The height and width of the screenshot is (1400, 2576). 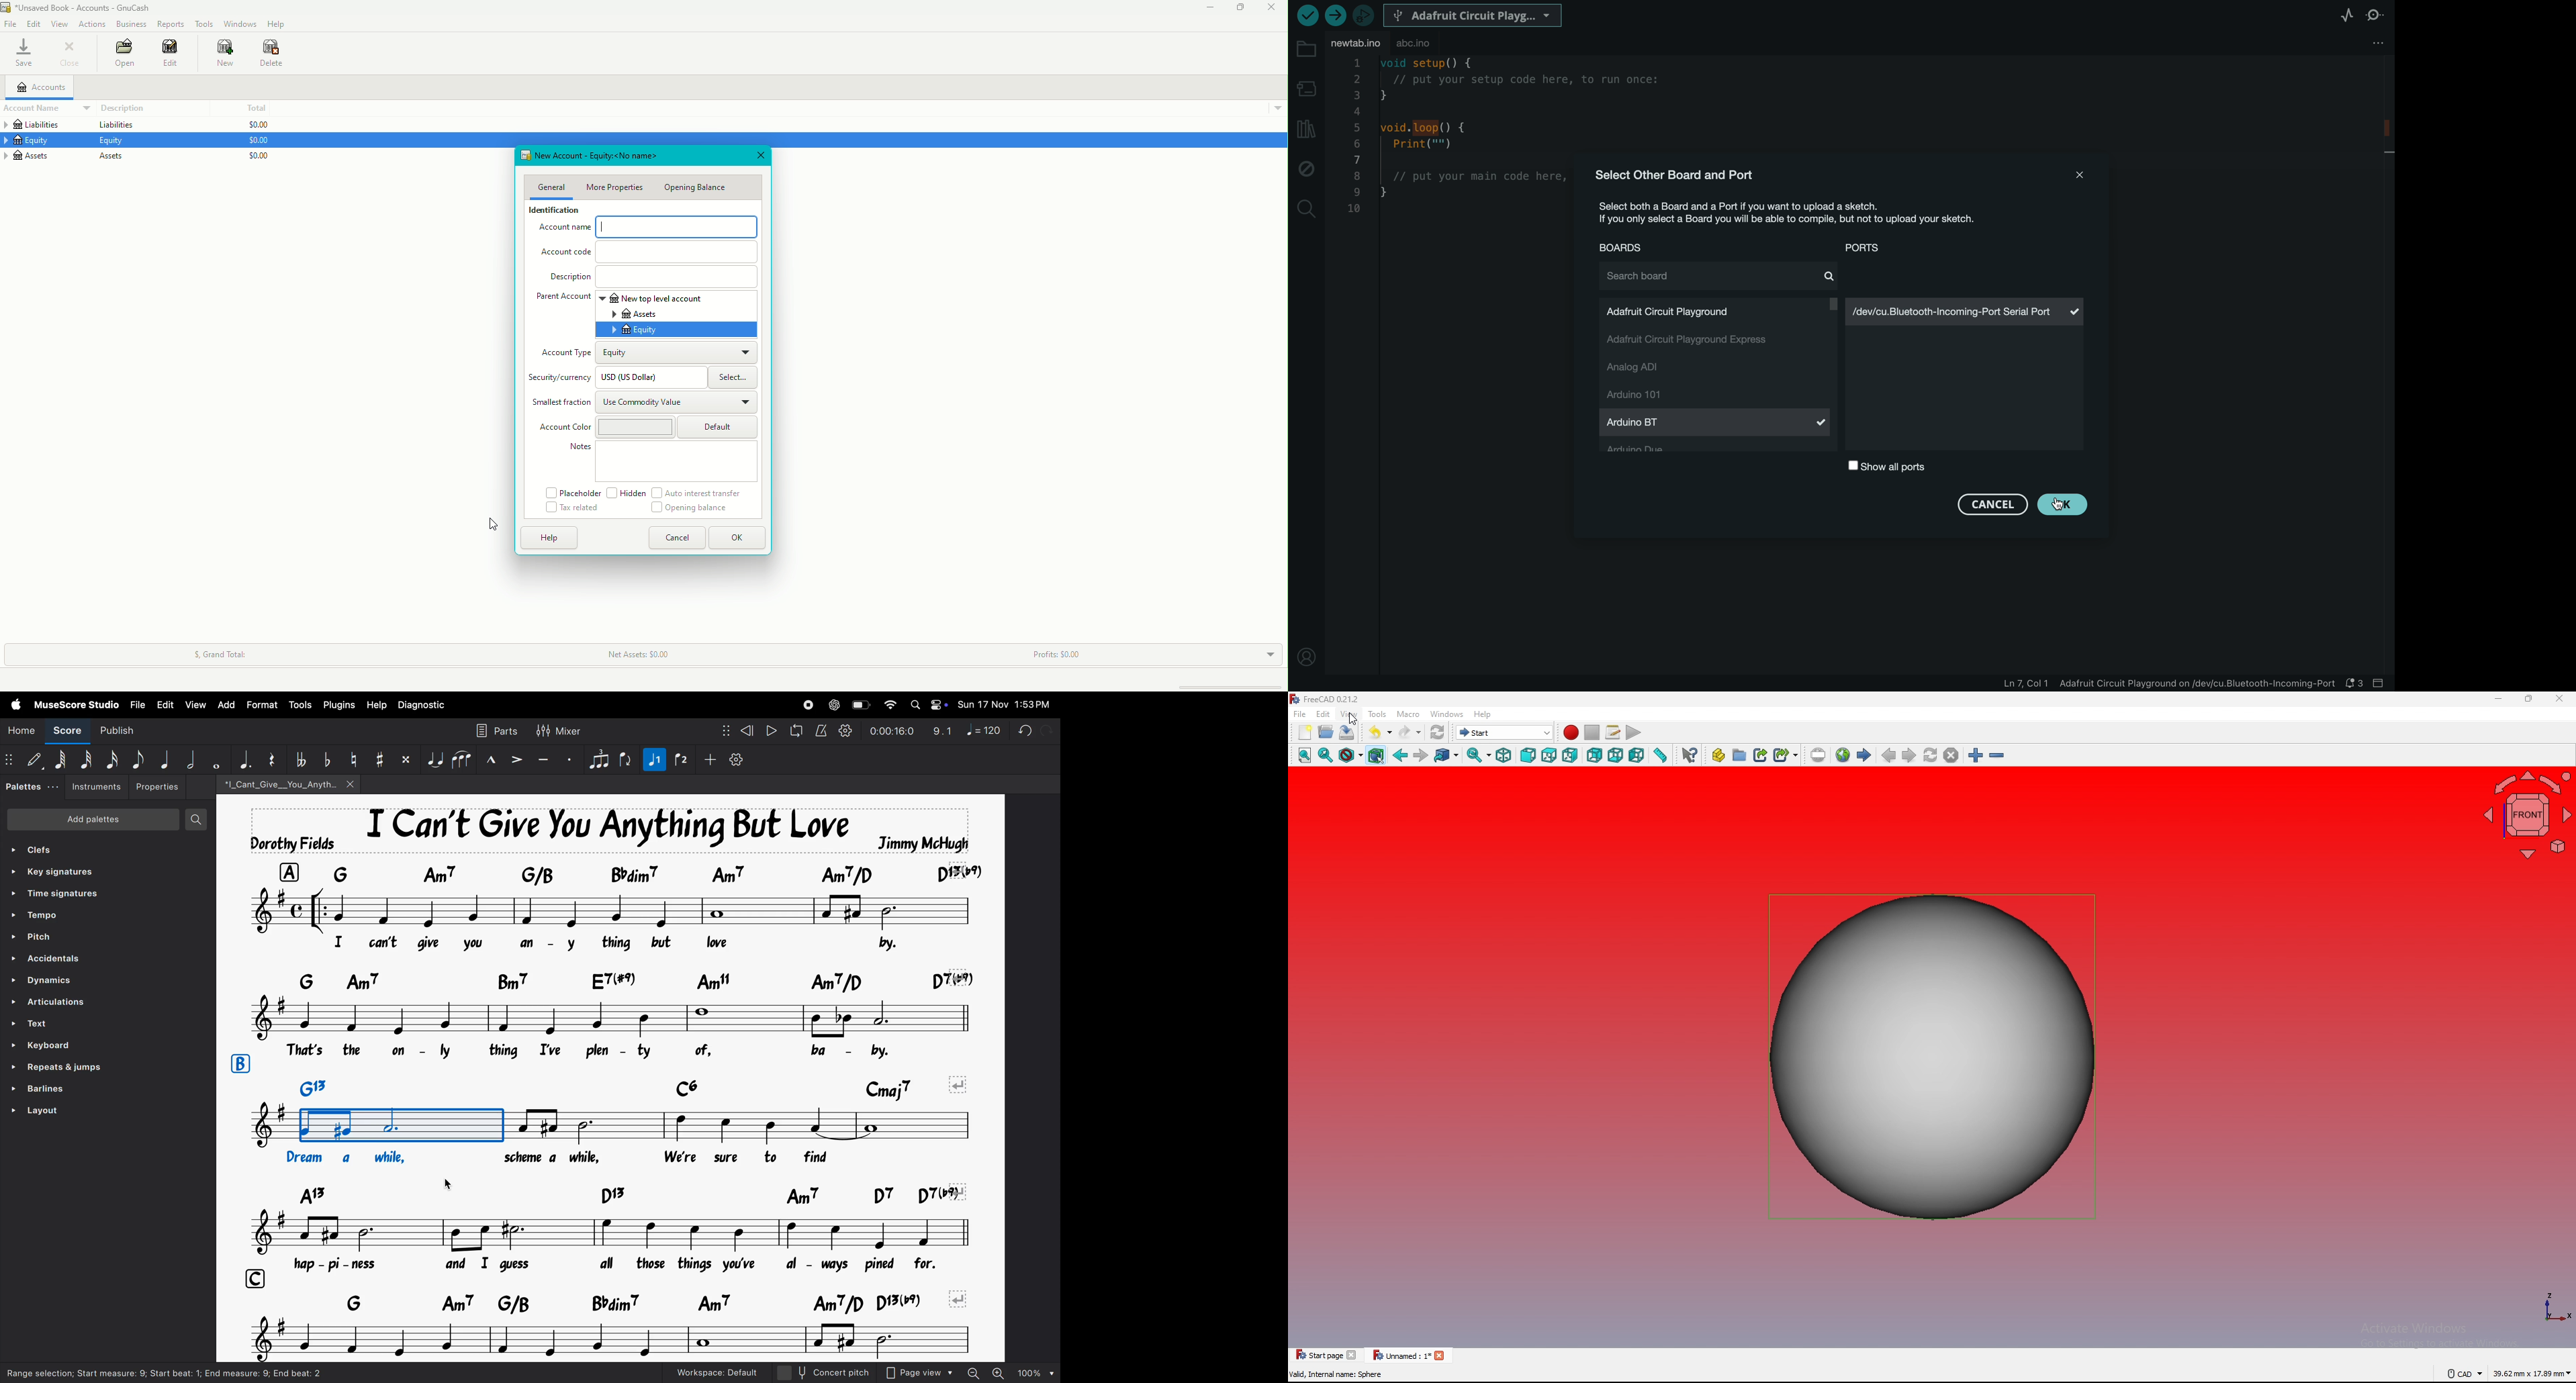 I want to click on create group, so click(x=1739, y=755).